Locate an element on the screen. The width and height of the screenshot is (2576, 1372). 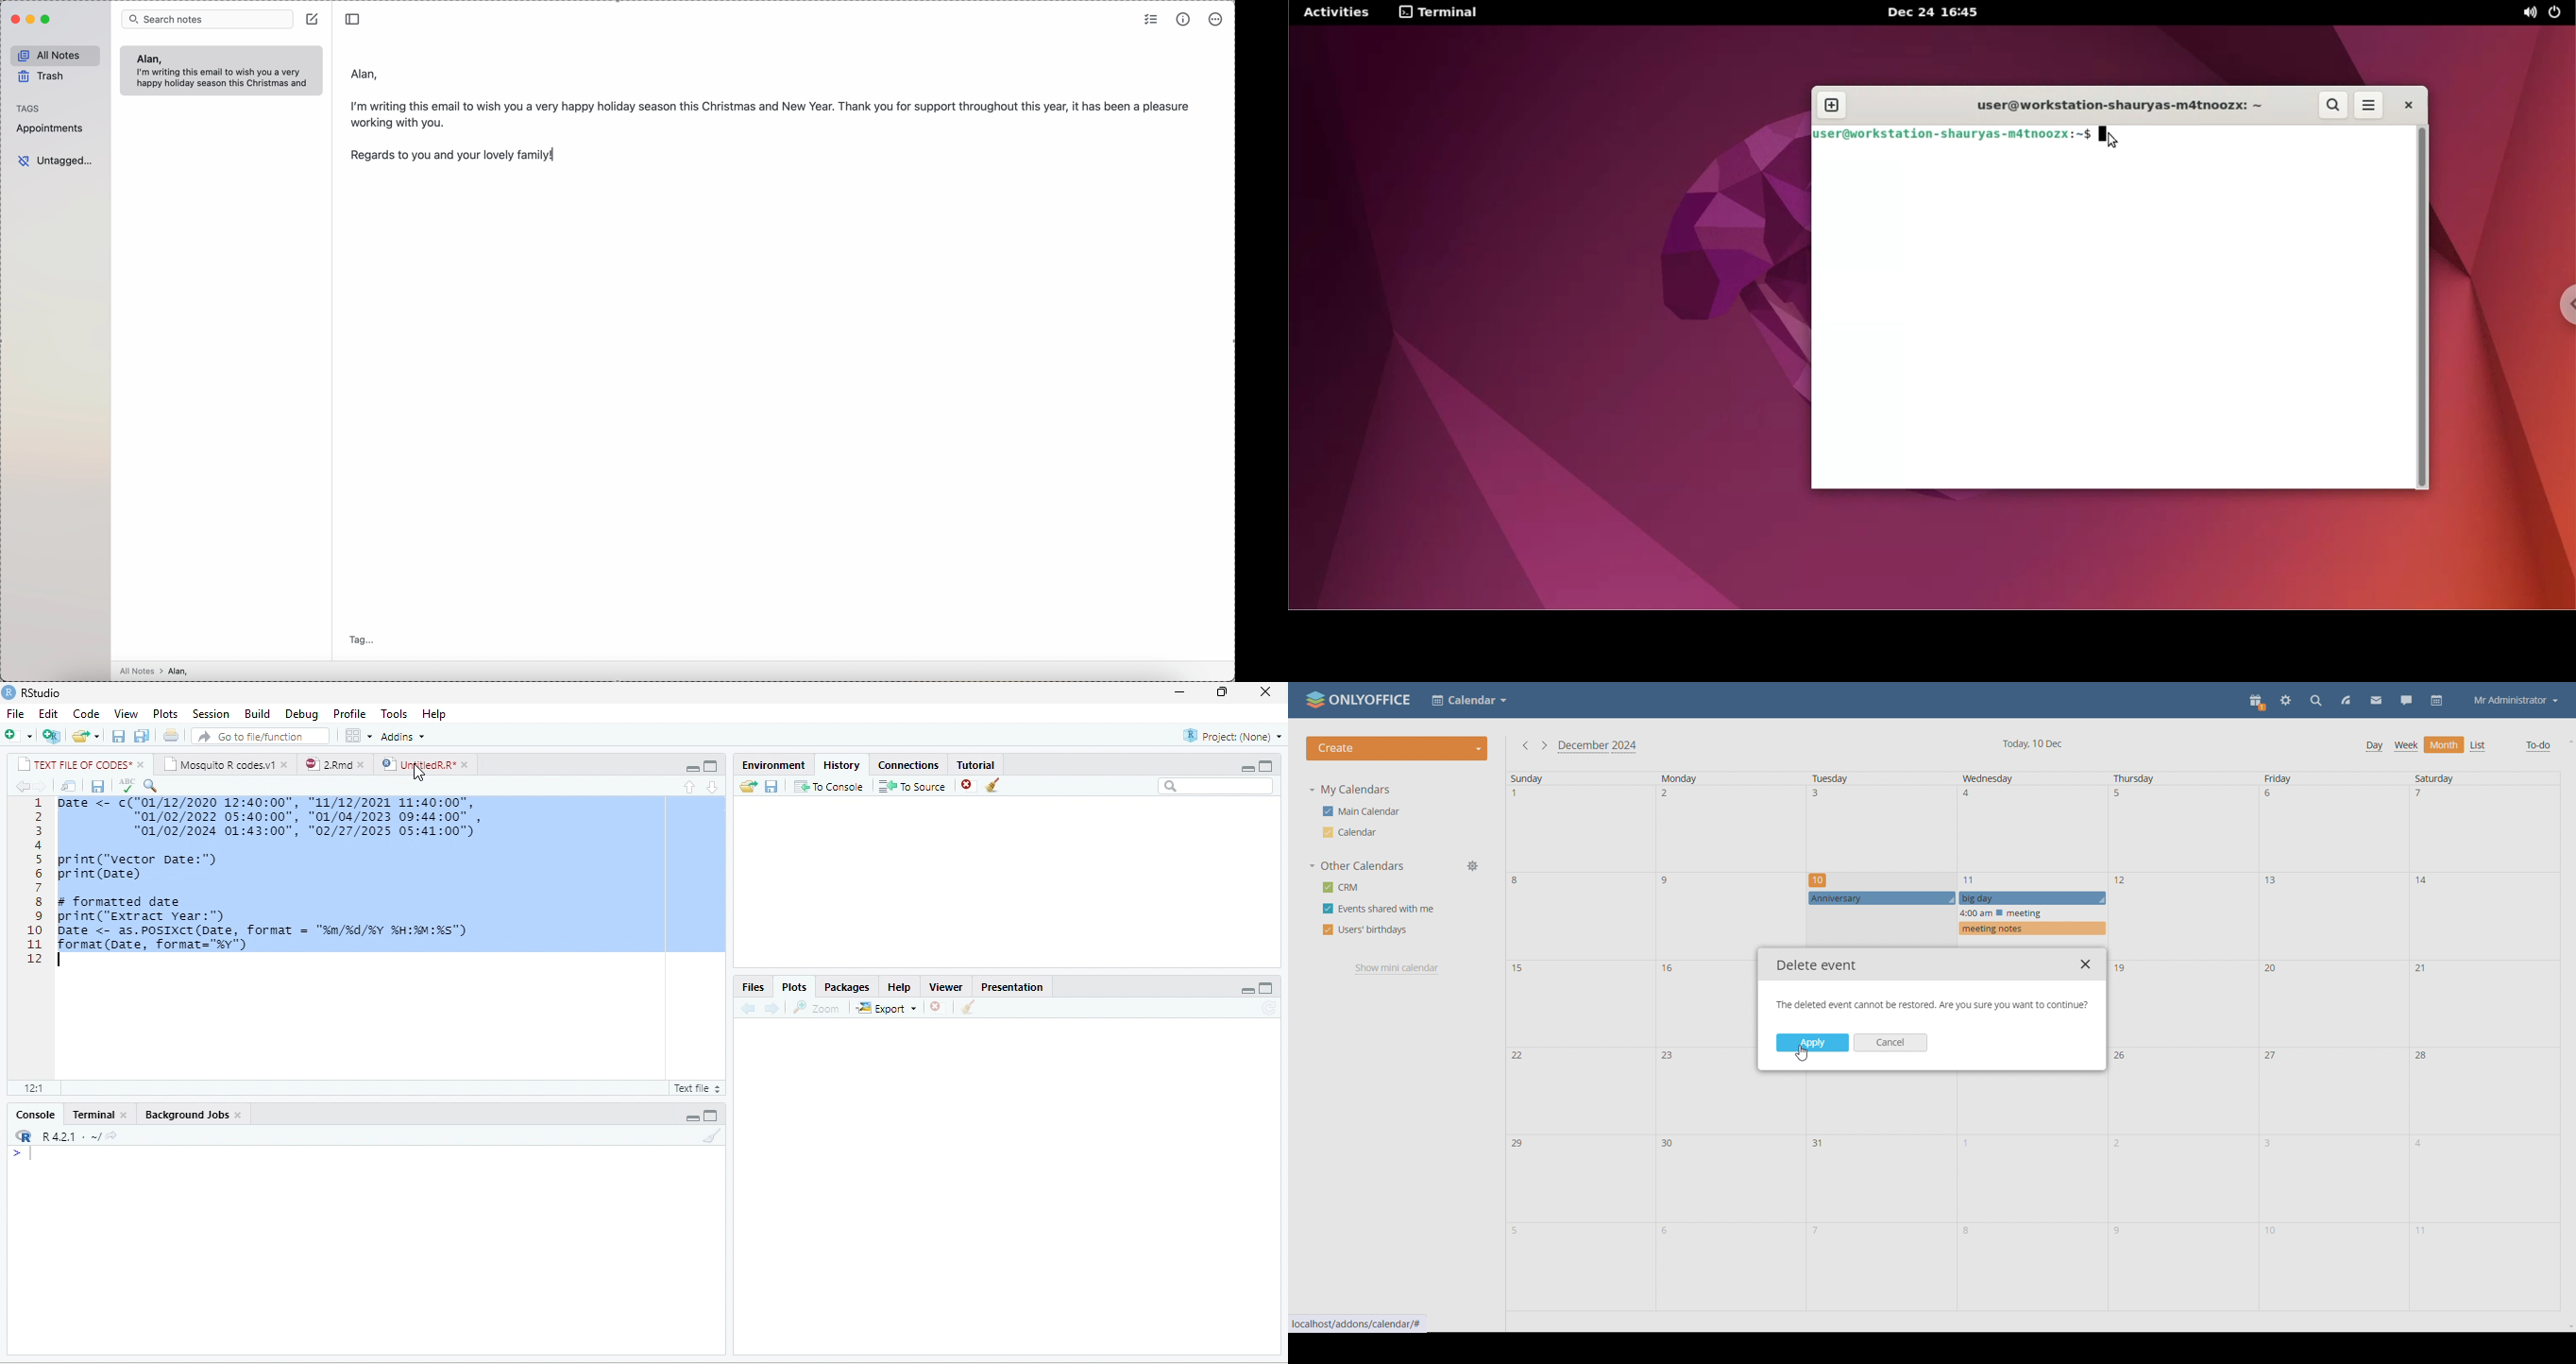
File is located at coordinates (15, 714).